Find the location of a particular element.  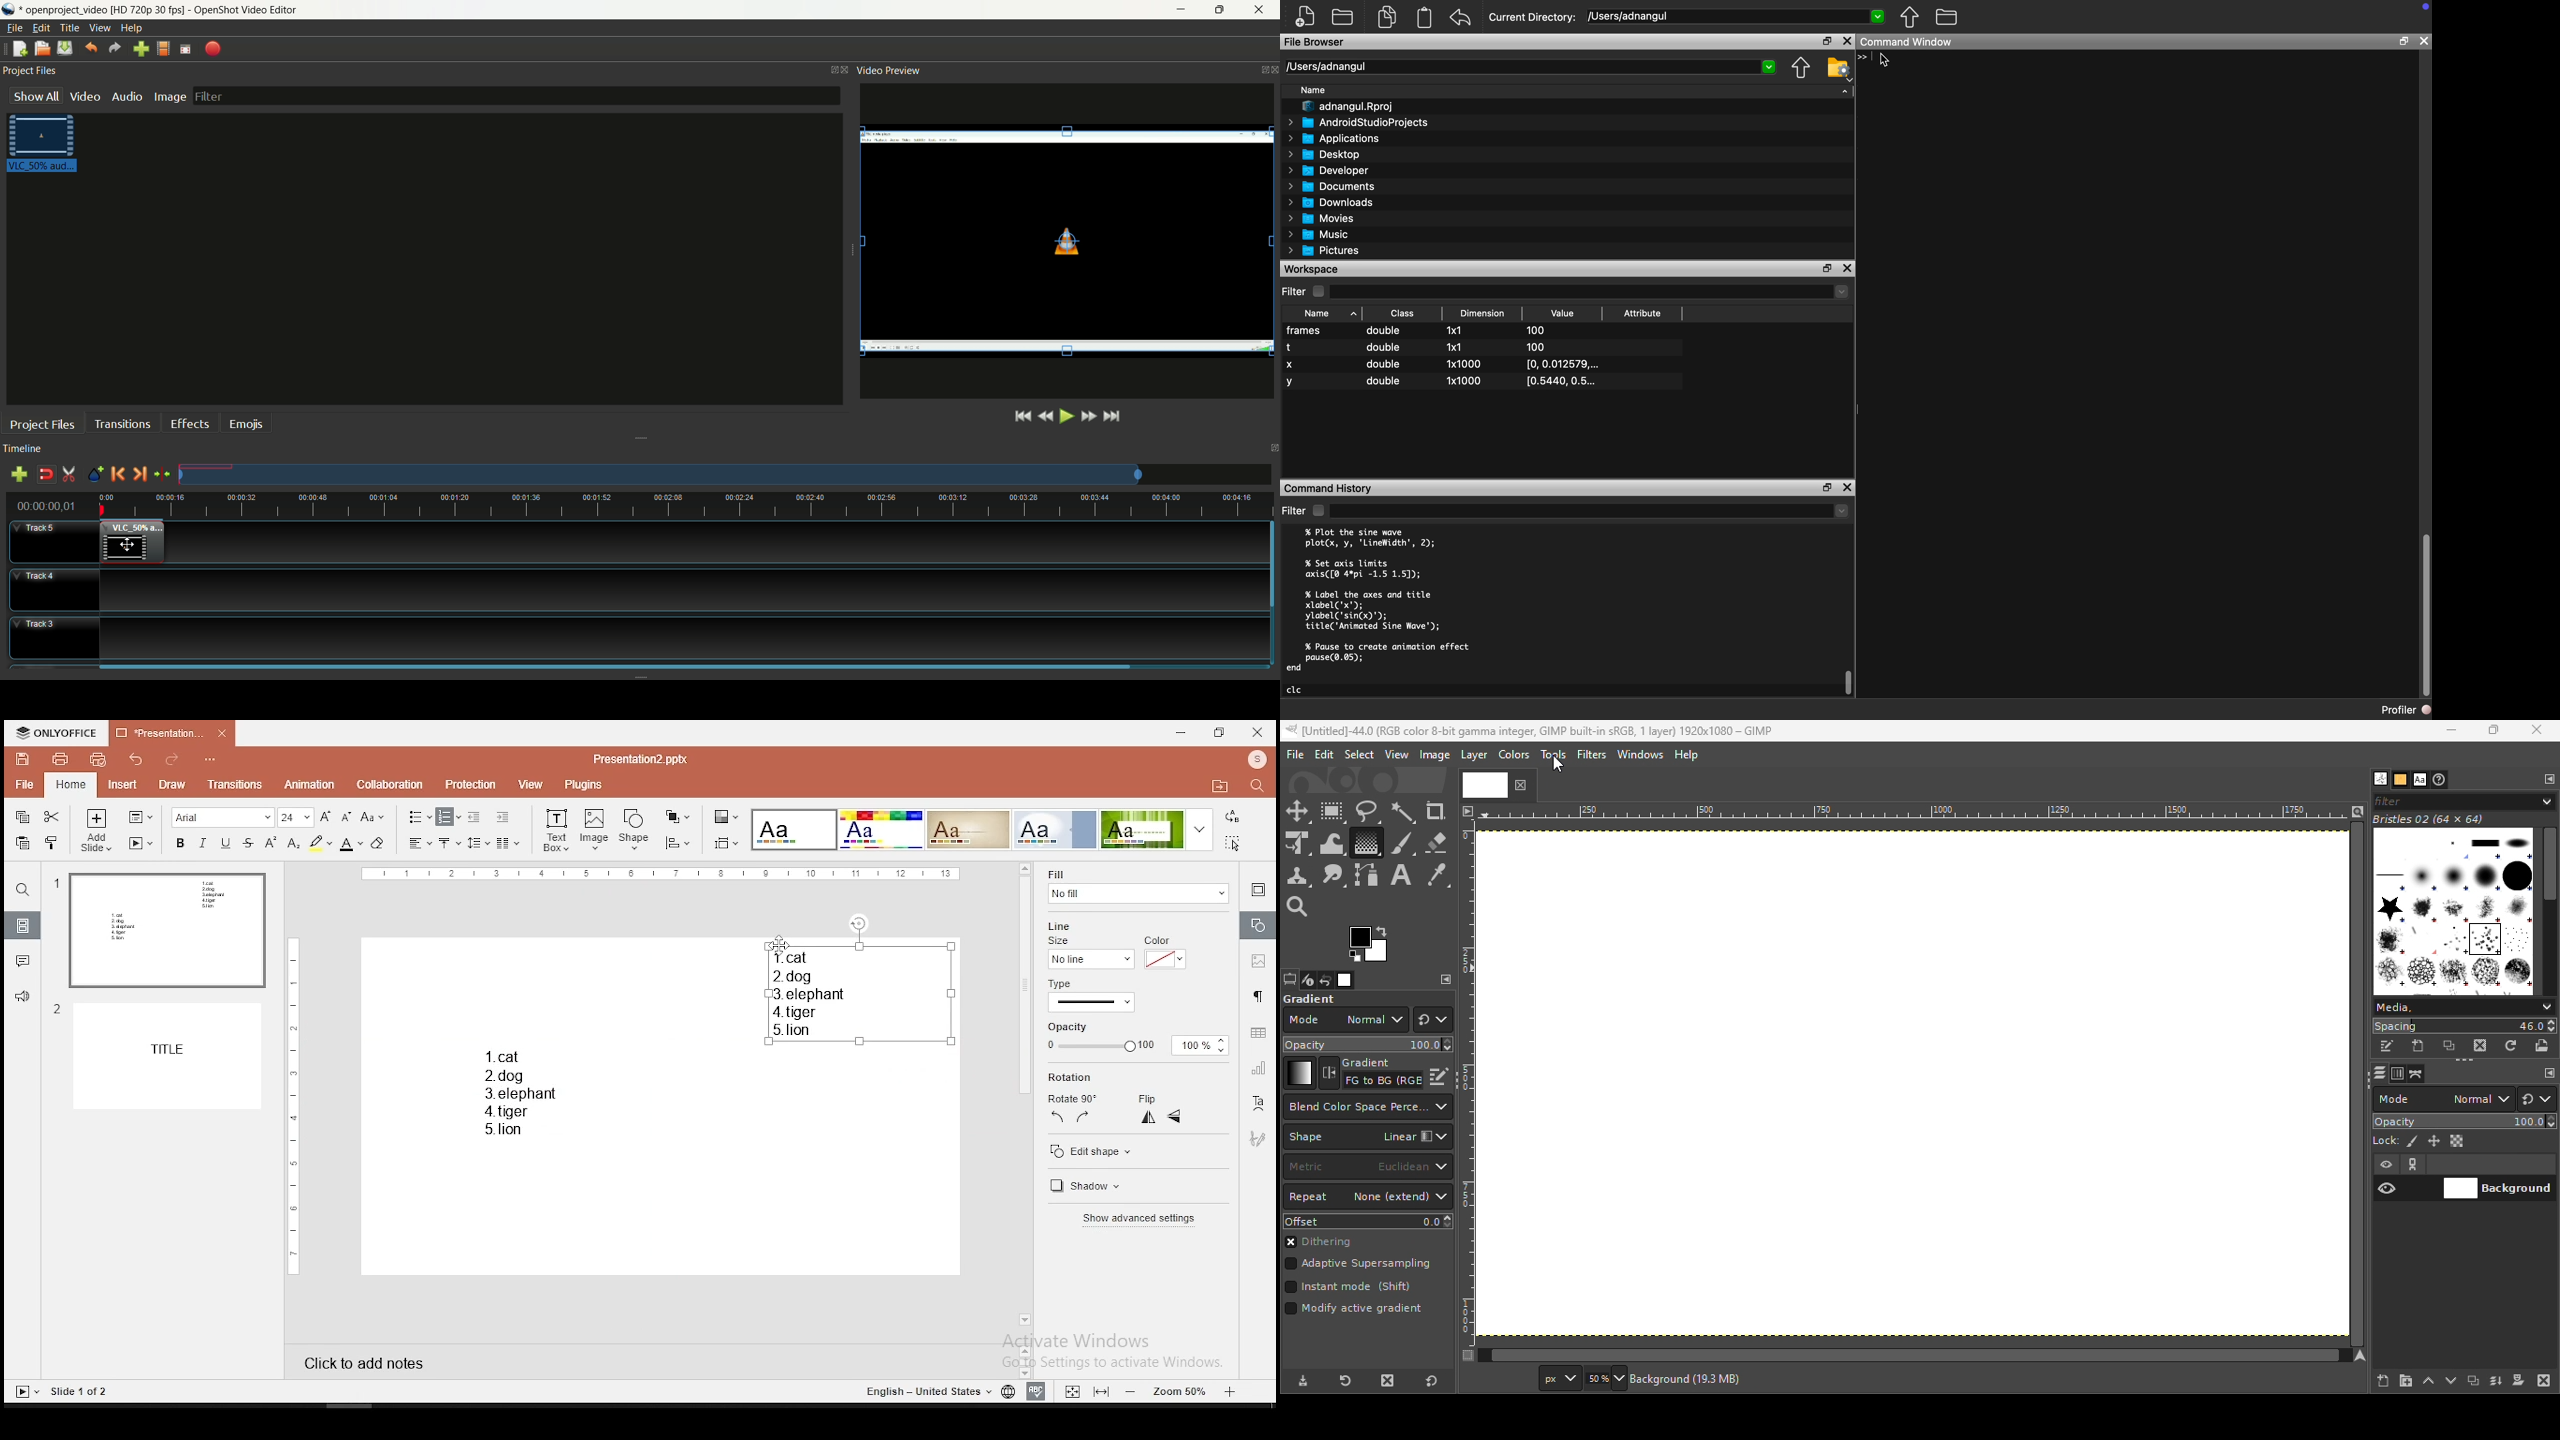

underline is located at coordinates (225, 843).